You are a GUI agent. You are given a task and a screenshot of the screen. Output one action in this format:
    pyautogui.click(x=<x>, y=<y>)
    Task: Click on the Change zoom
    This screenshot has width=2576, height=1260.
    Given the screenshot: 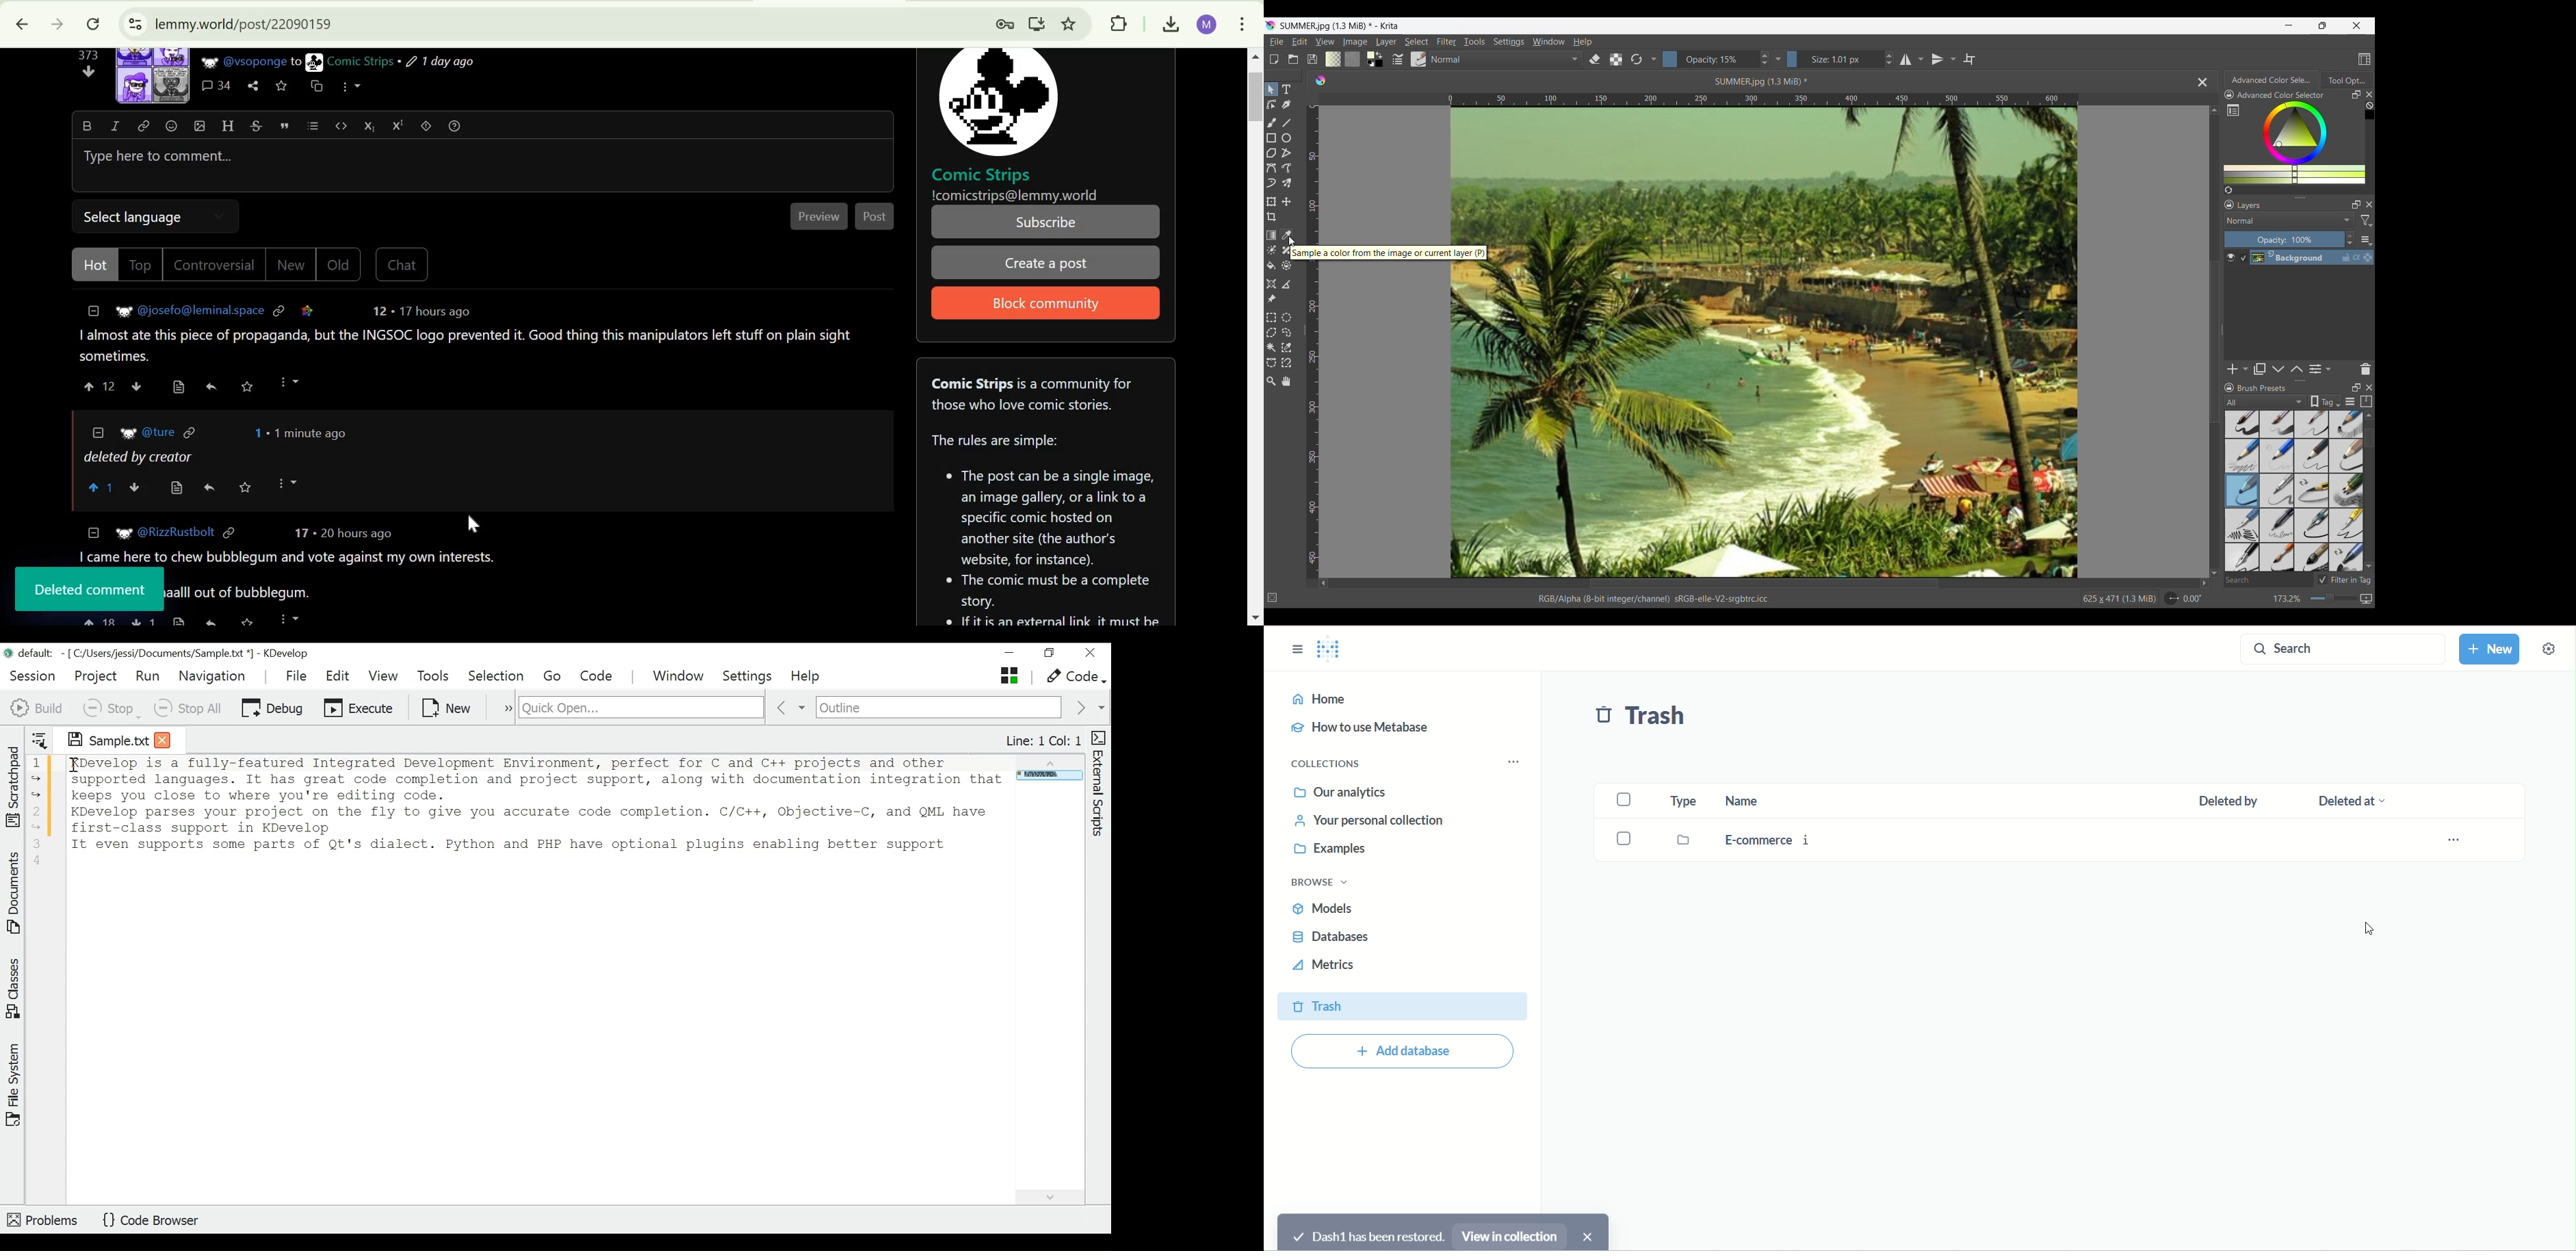 What is the action you would take?
    pyautogui.click(x=2334, y=598)
    